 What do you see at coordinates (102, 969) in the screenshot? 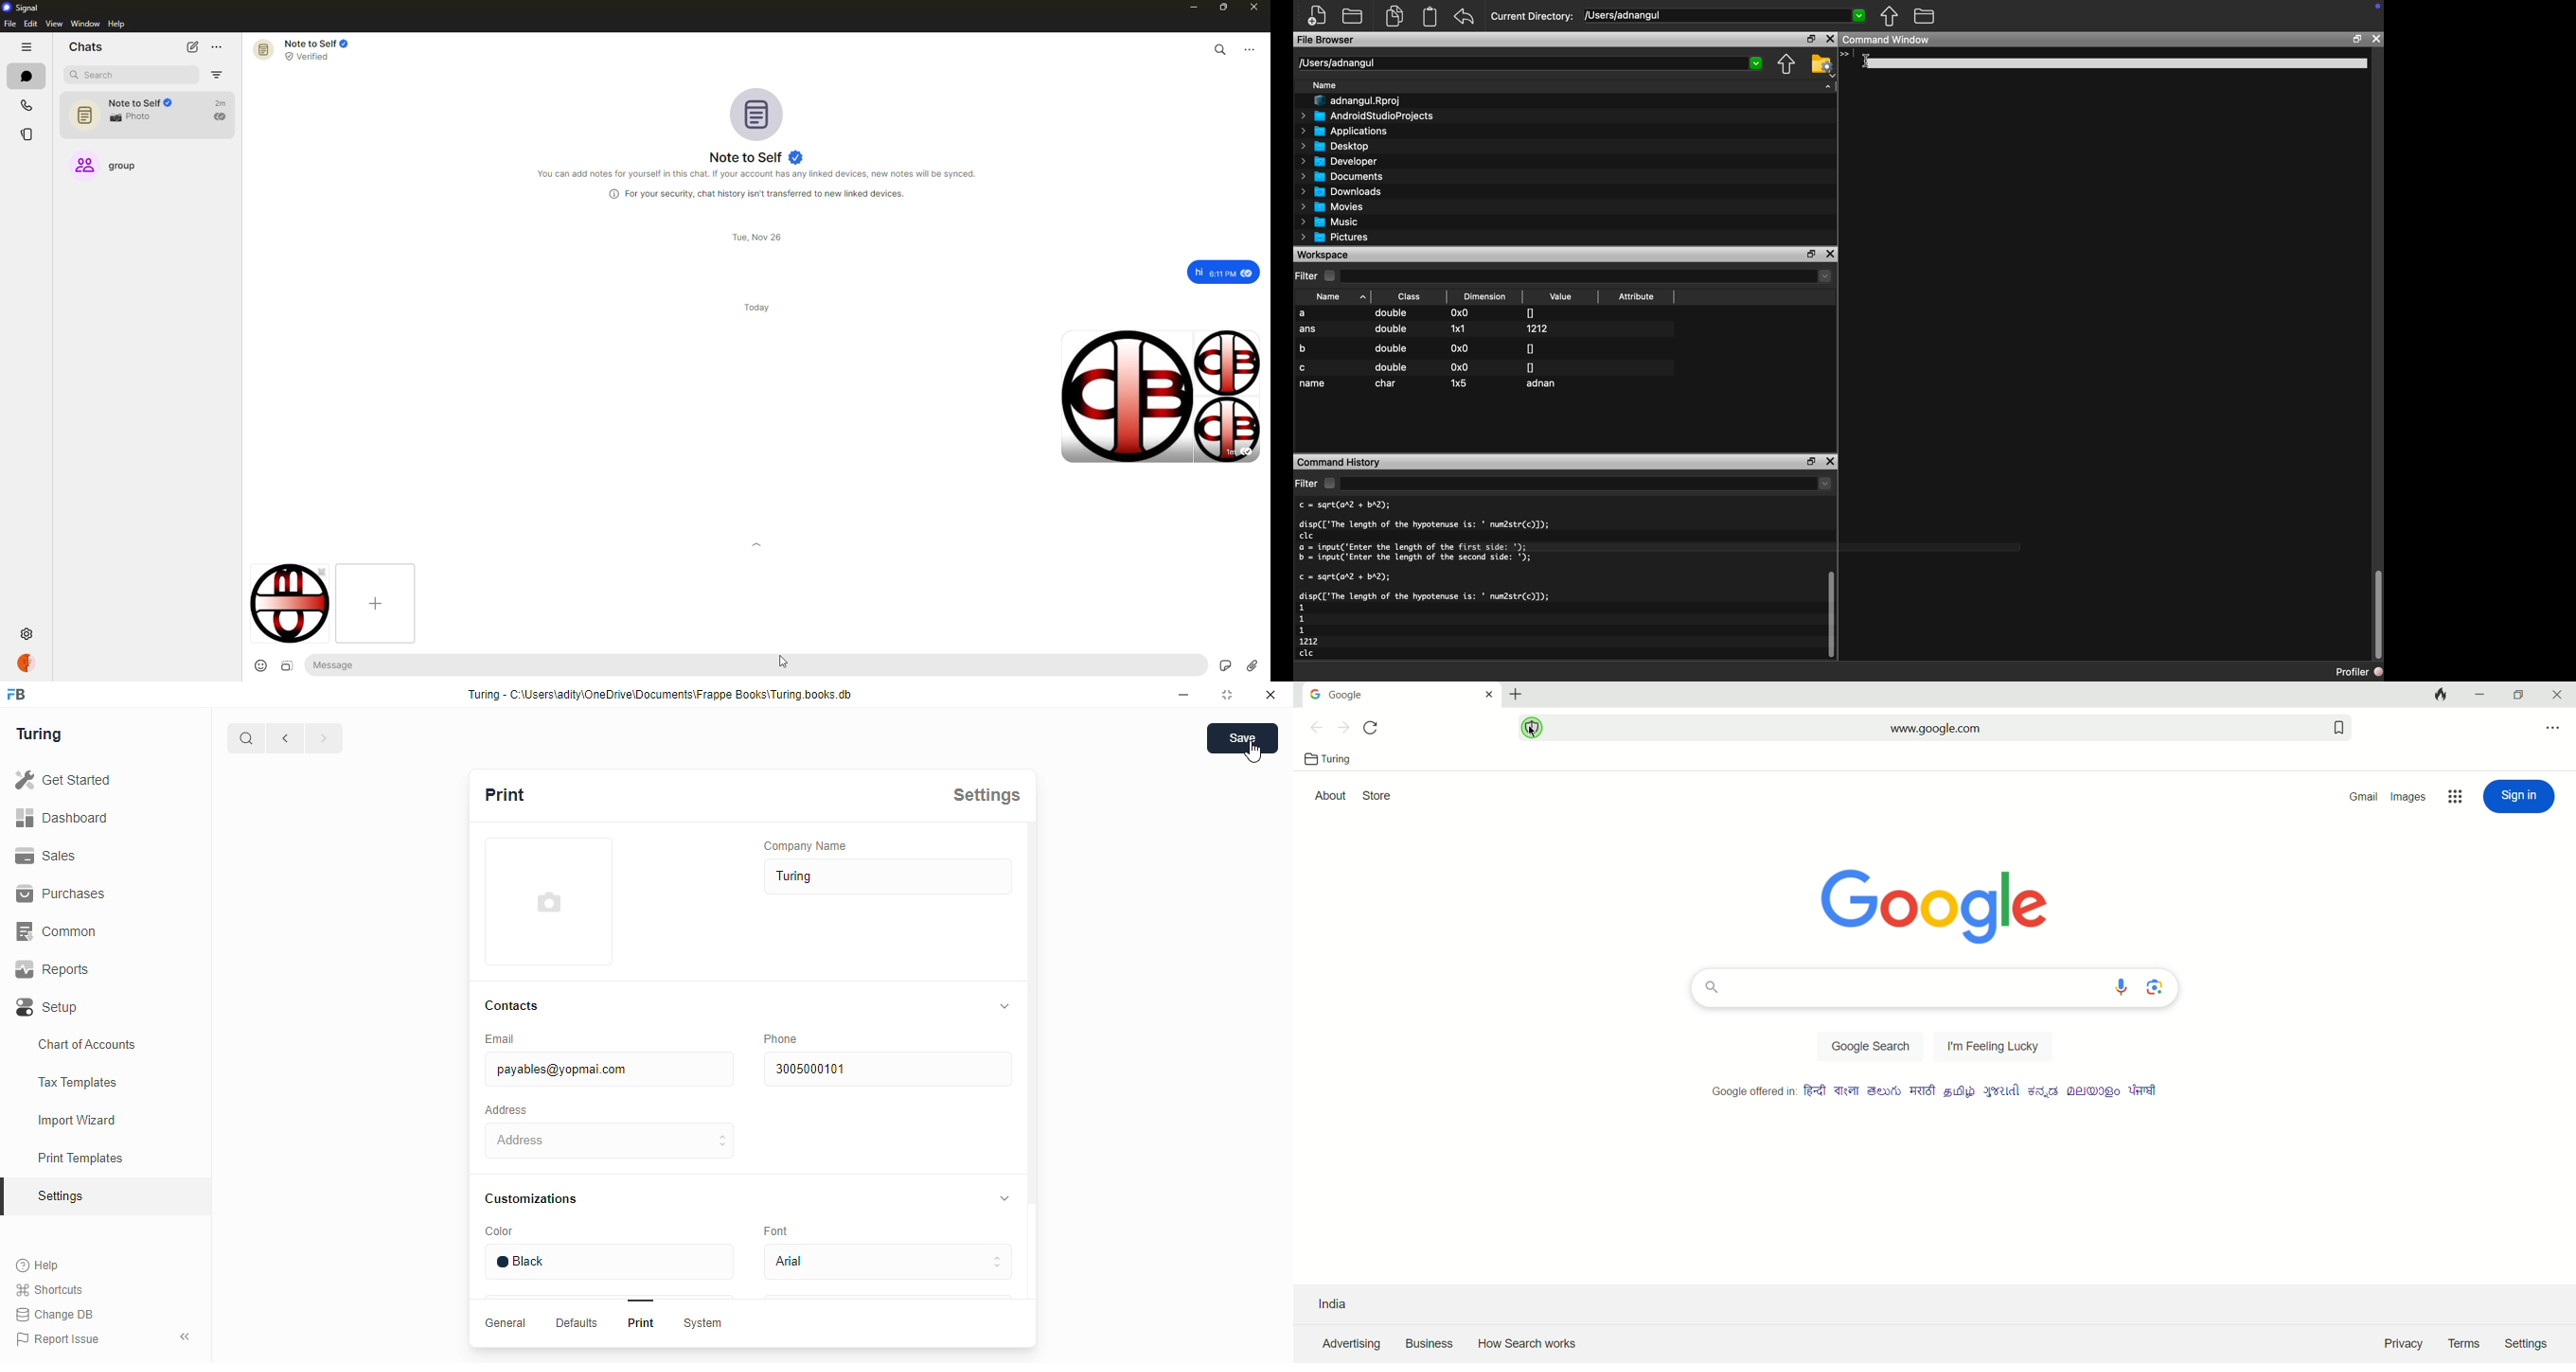
I see `Reports.` at bounding box center [102, 969].